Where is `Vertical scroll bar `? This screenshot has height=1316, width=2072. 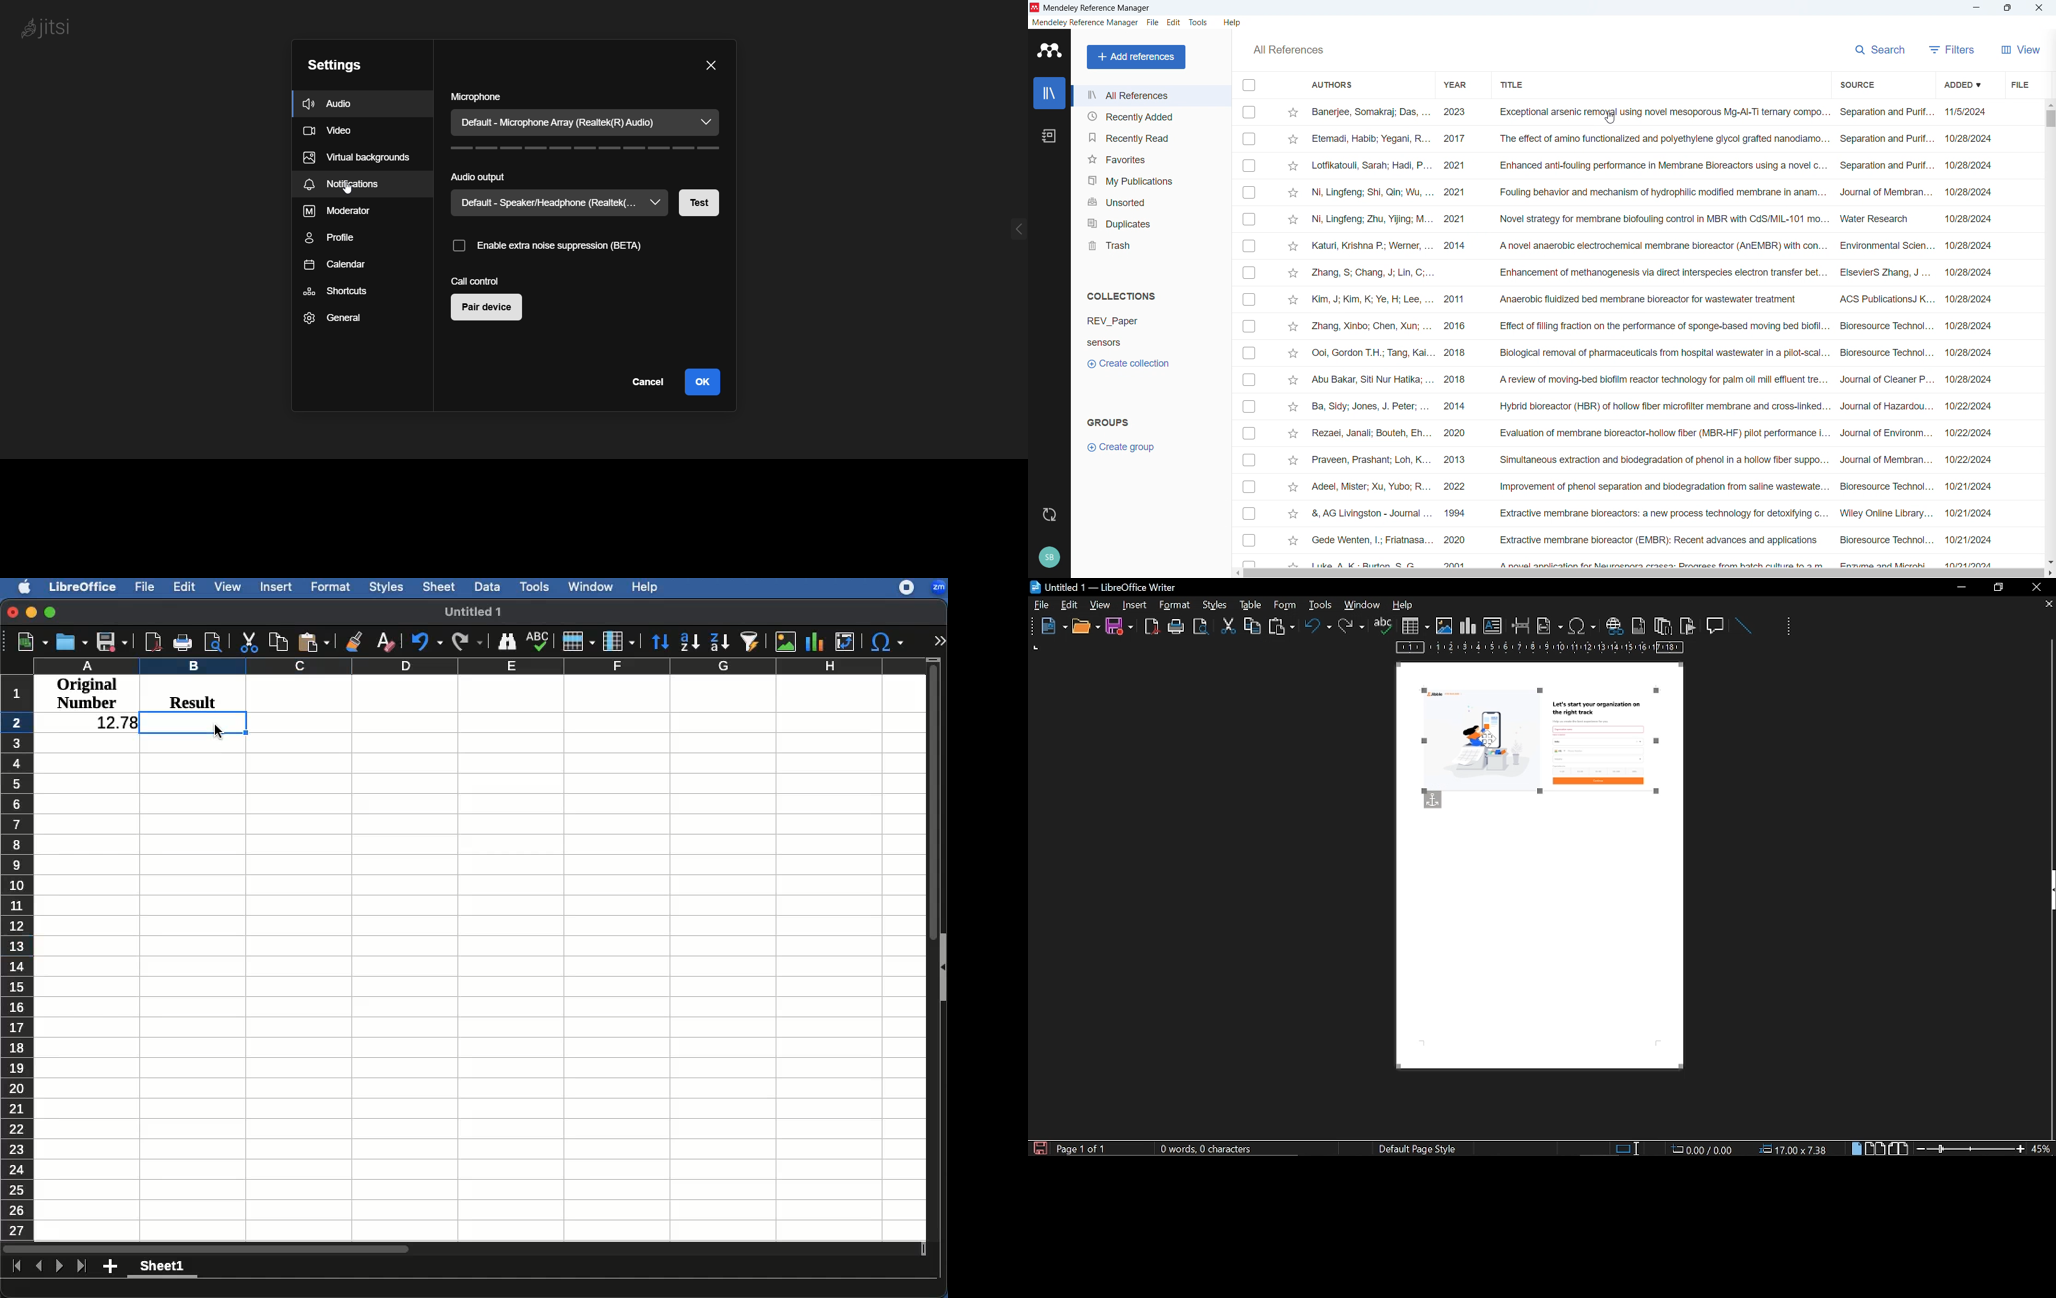 Vertical scroll bar  is located at coordinates (2051, 118).